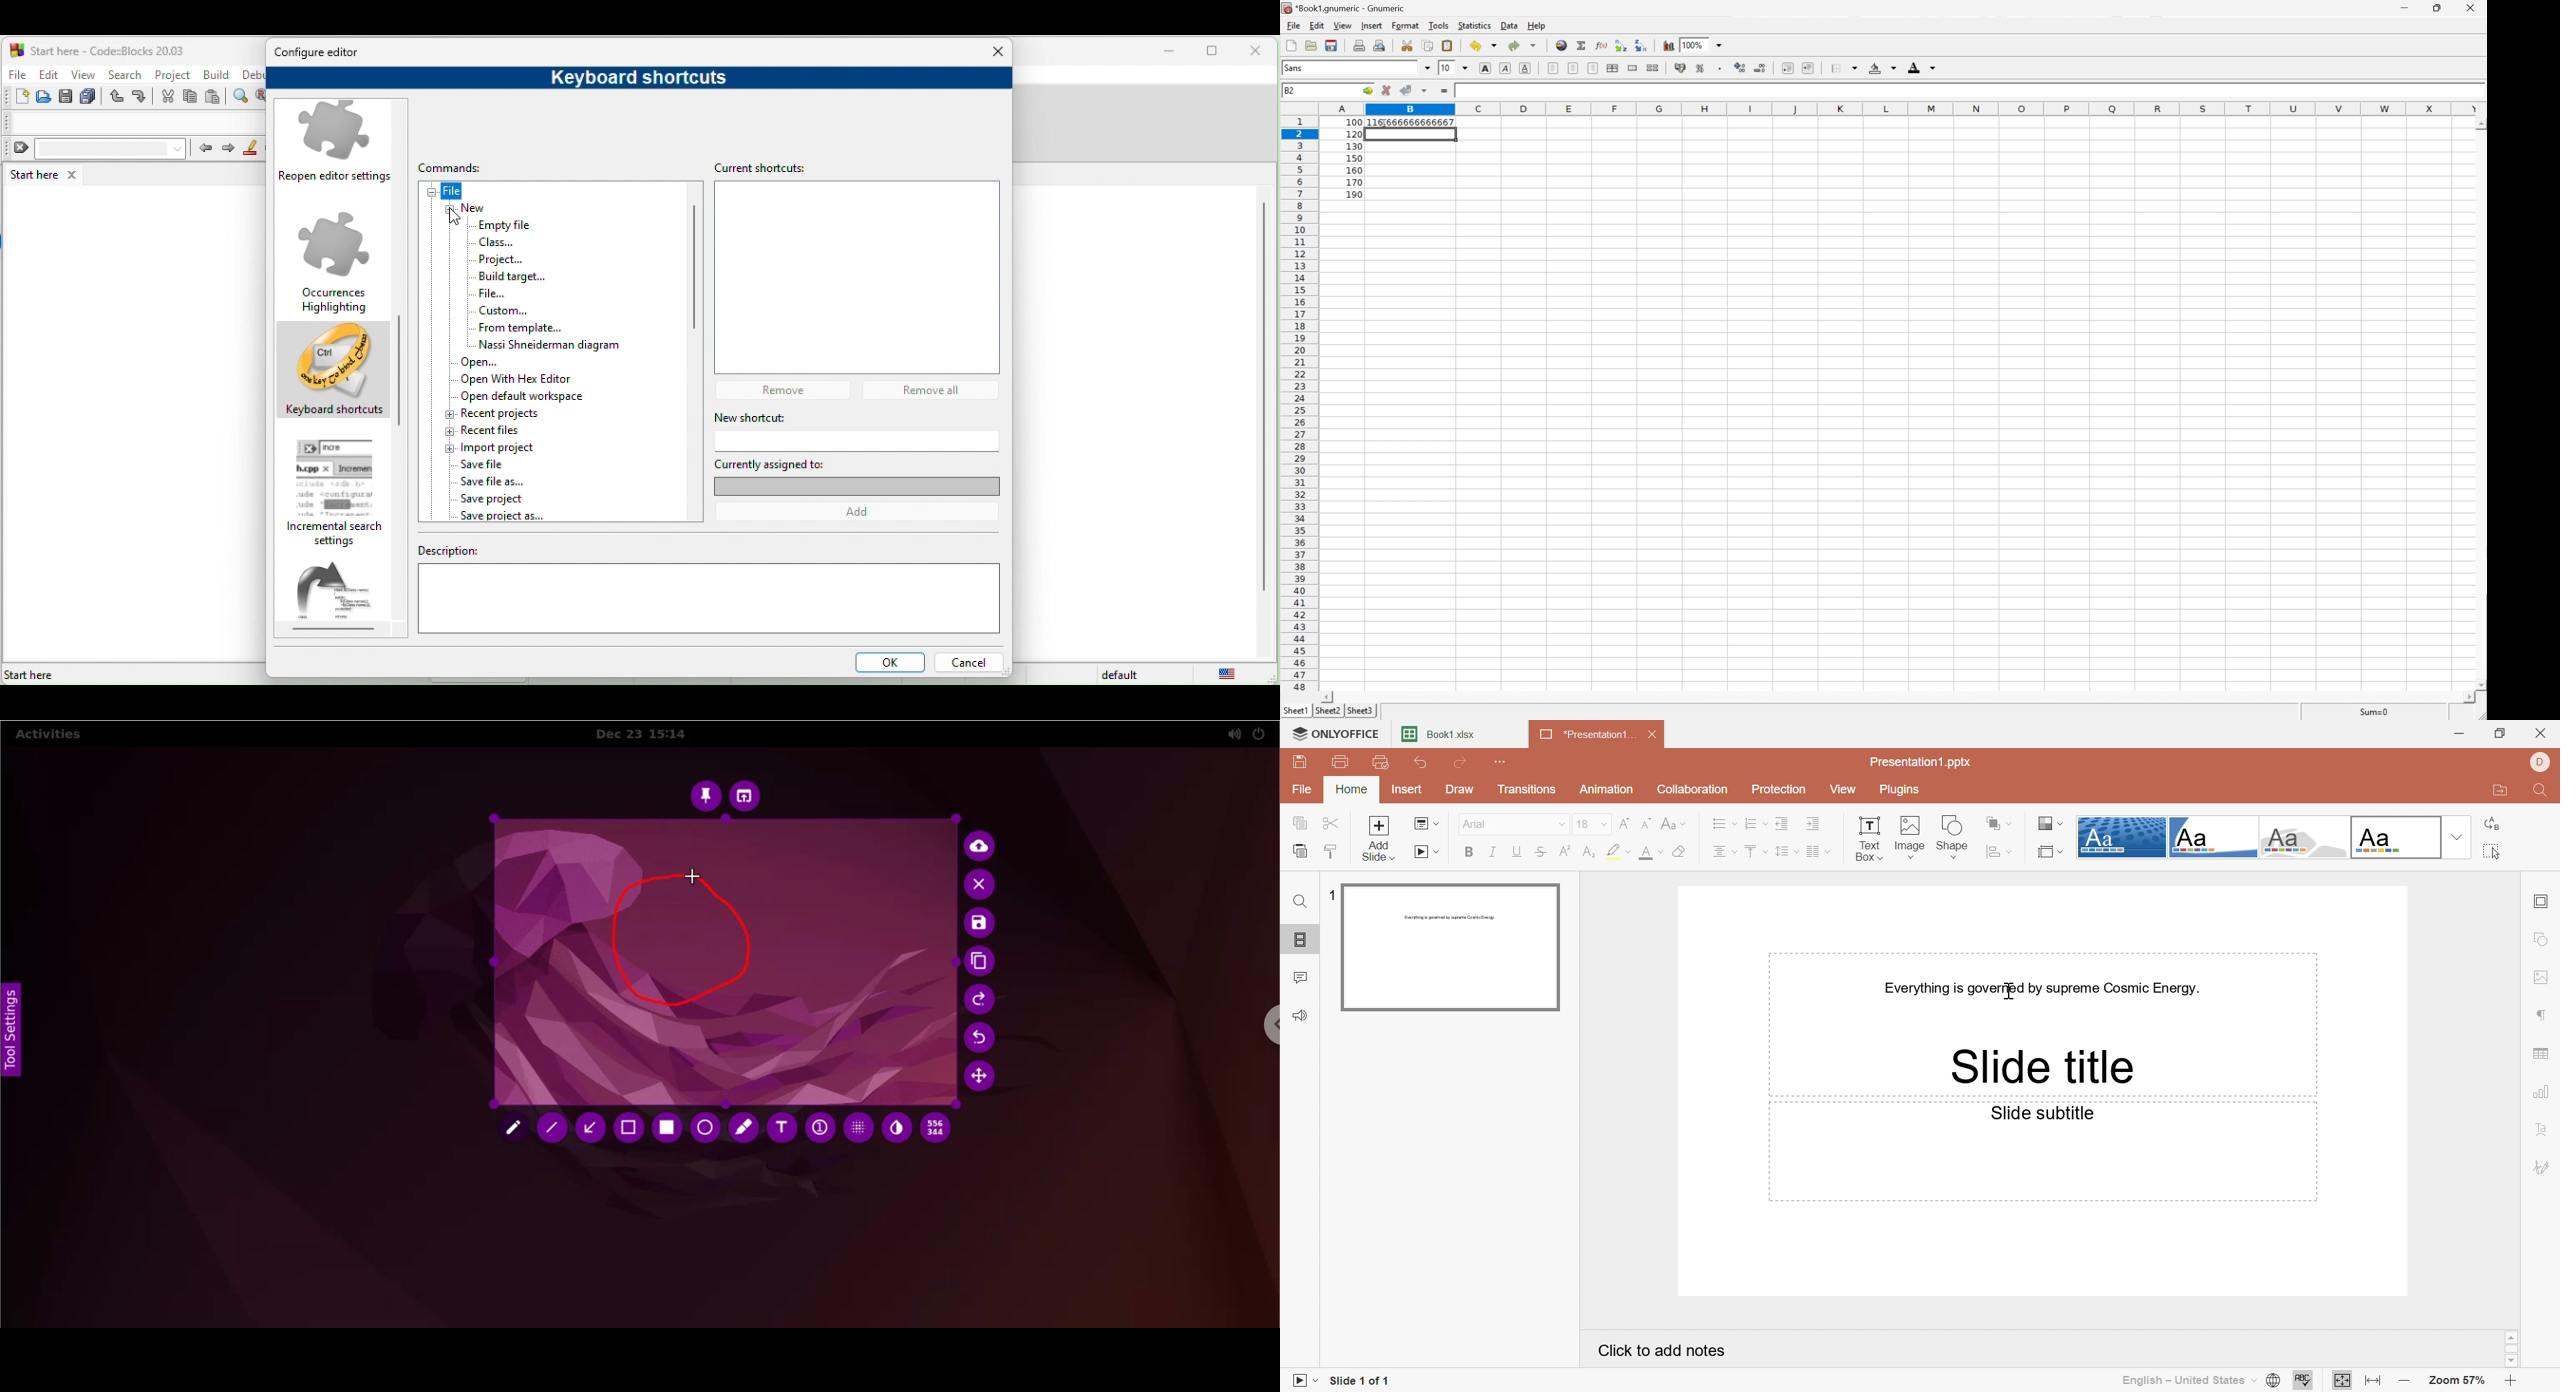  What do you see at coordinates (895, 1132) in the screenshot?
I see `inverter tool` at bounding box center [895, 1132].